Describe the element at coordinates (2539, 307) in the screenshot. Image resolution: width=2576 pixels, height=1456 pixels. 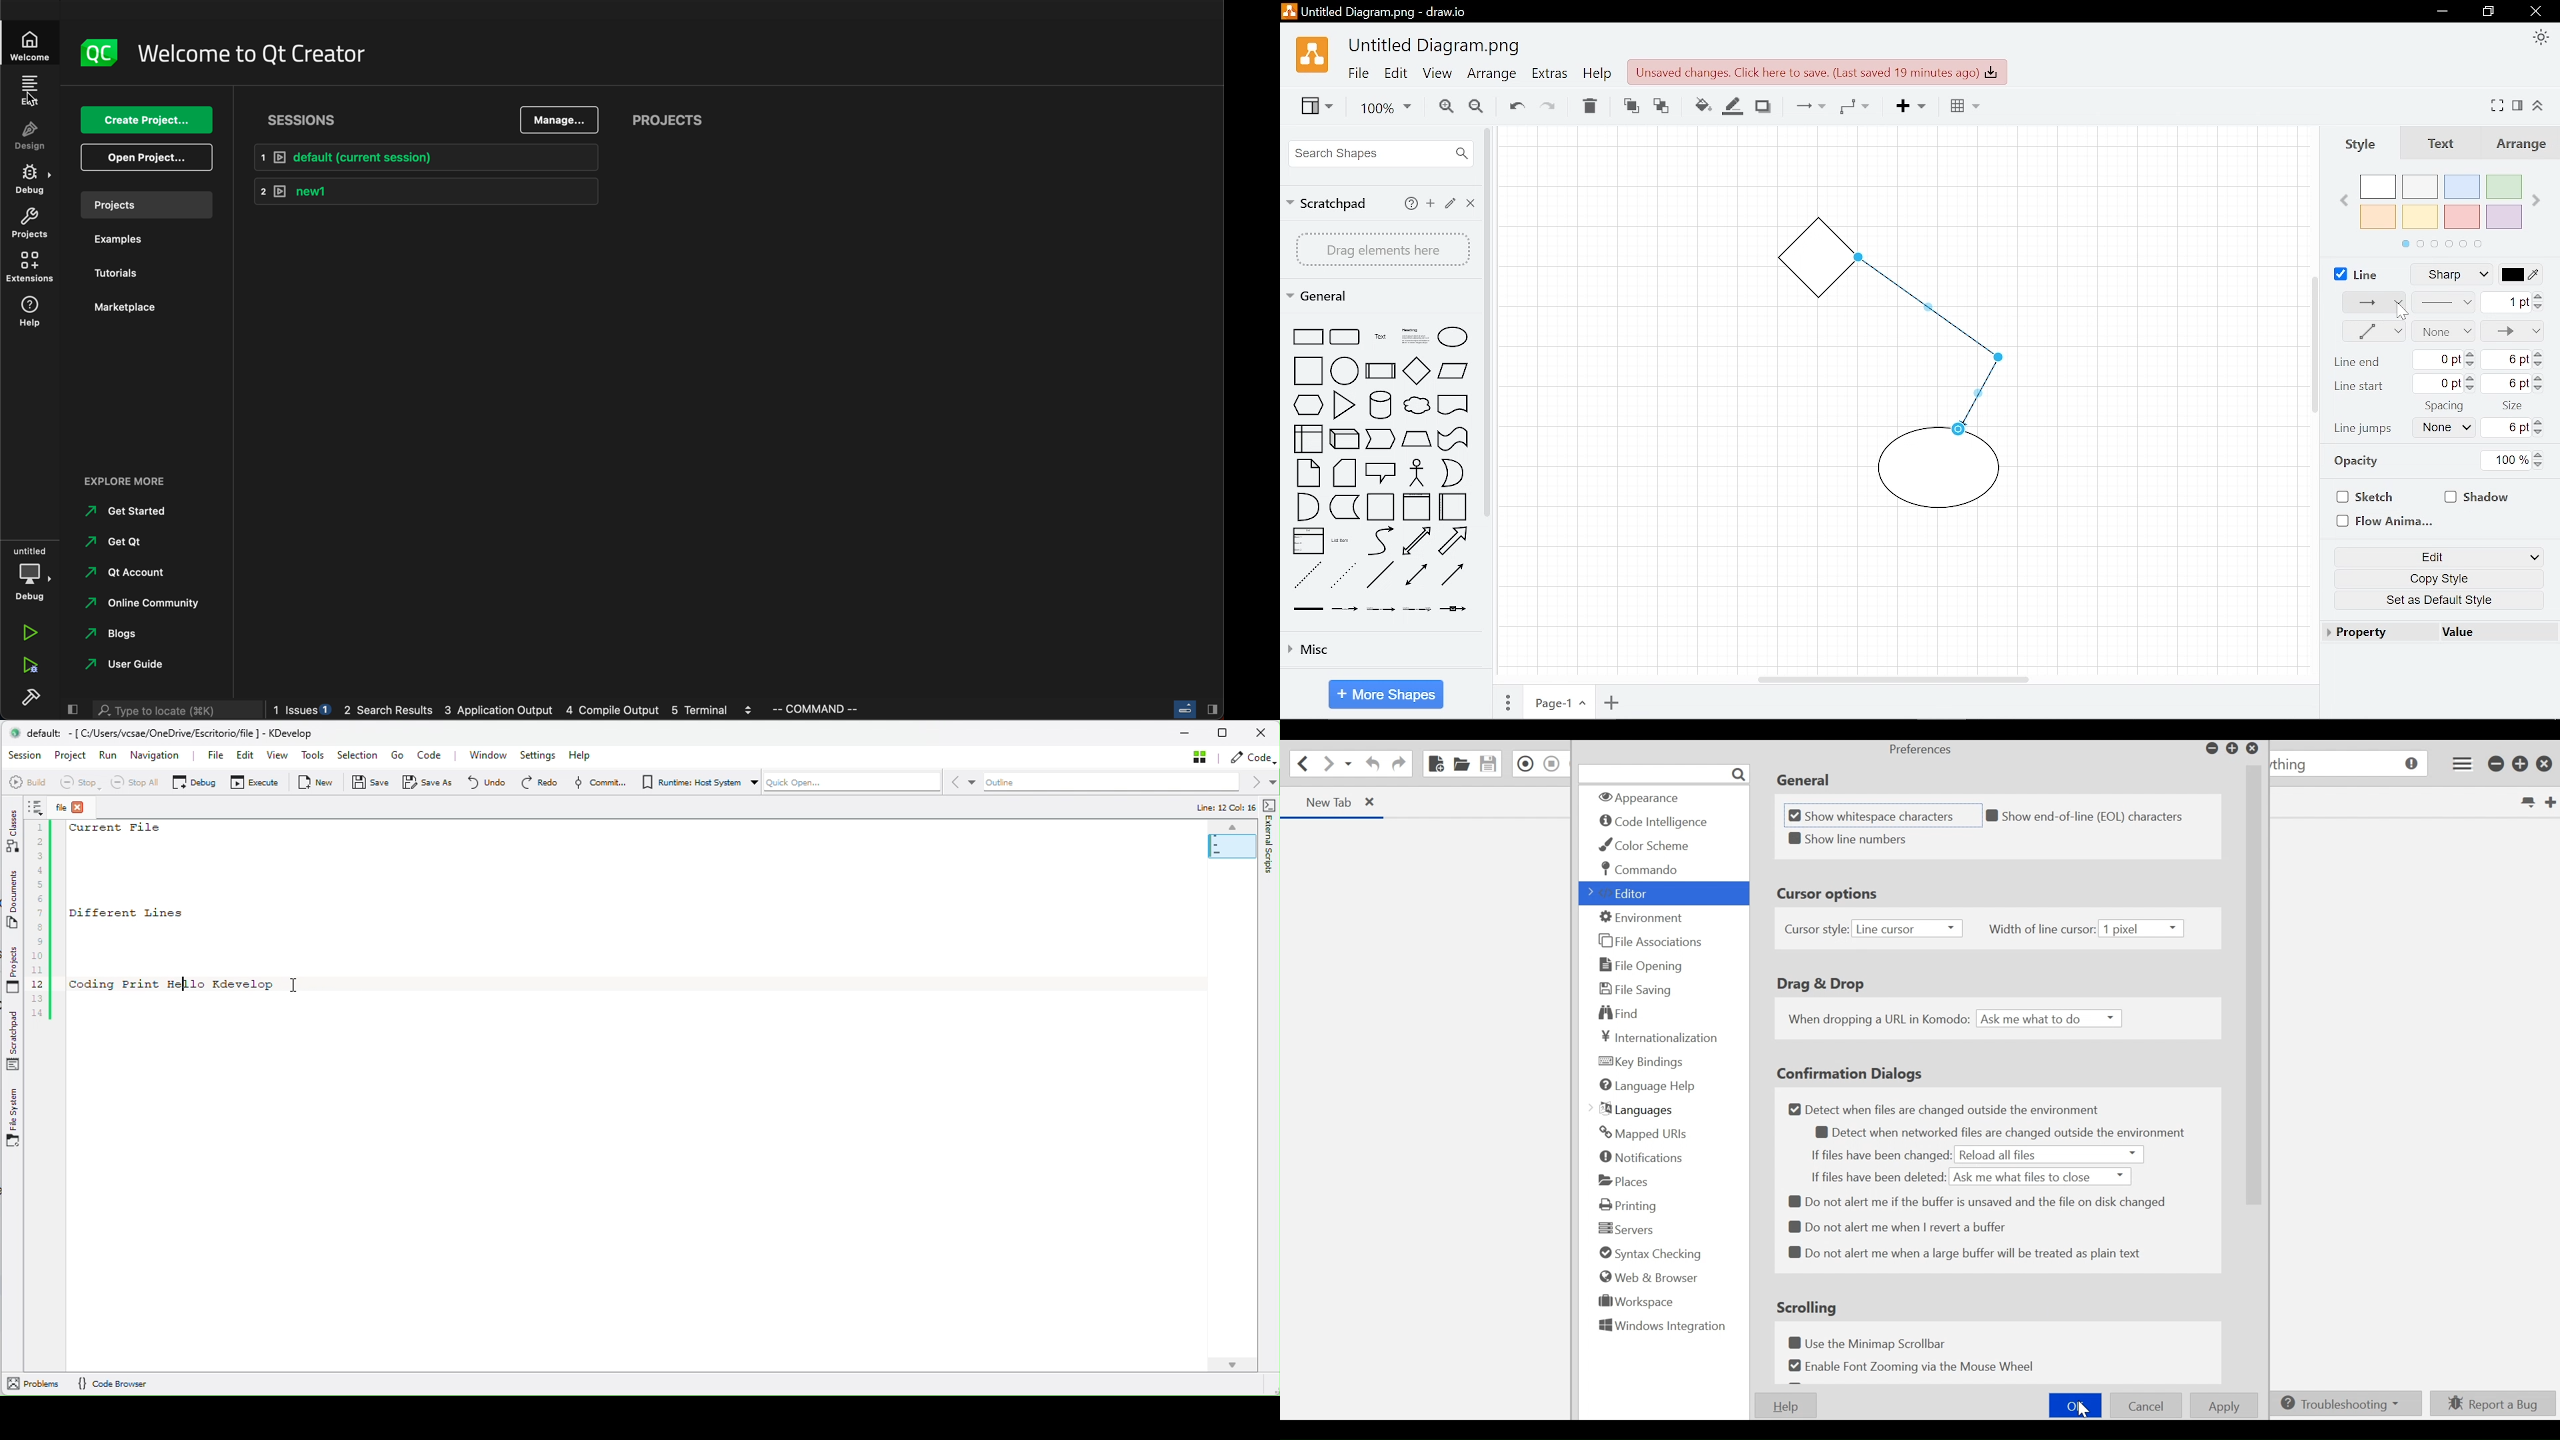
I see `Decrease thickness` at that location.